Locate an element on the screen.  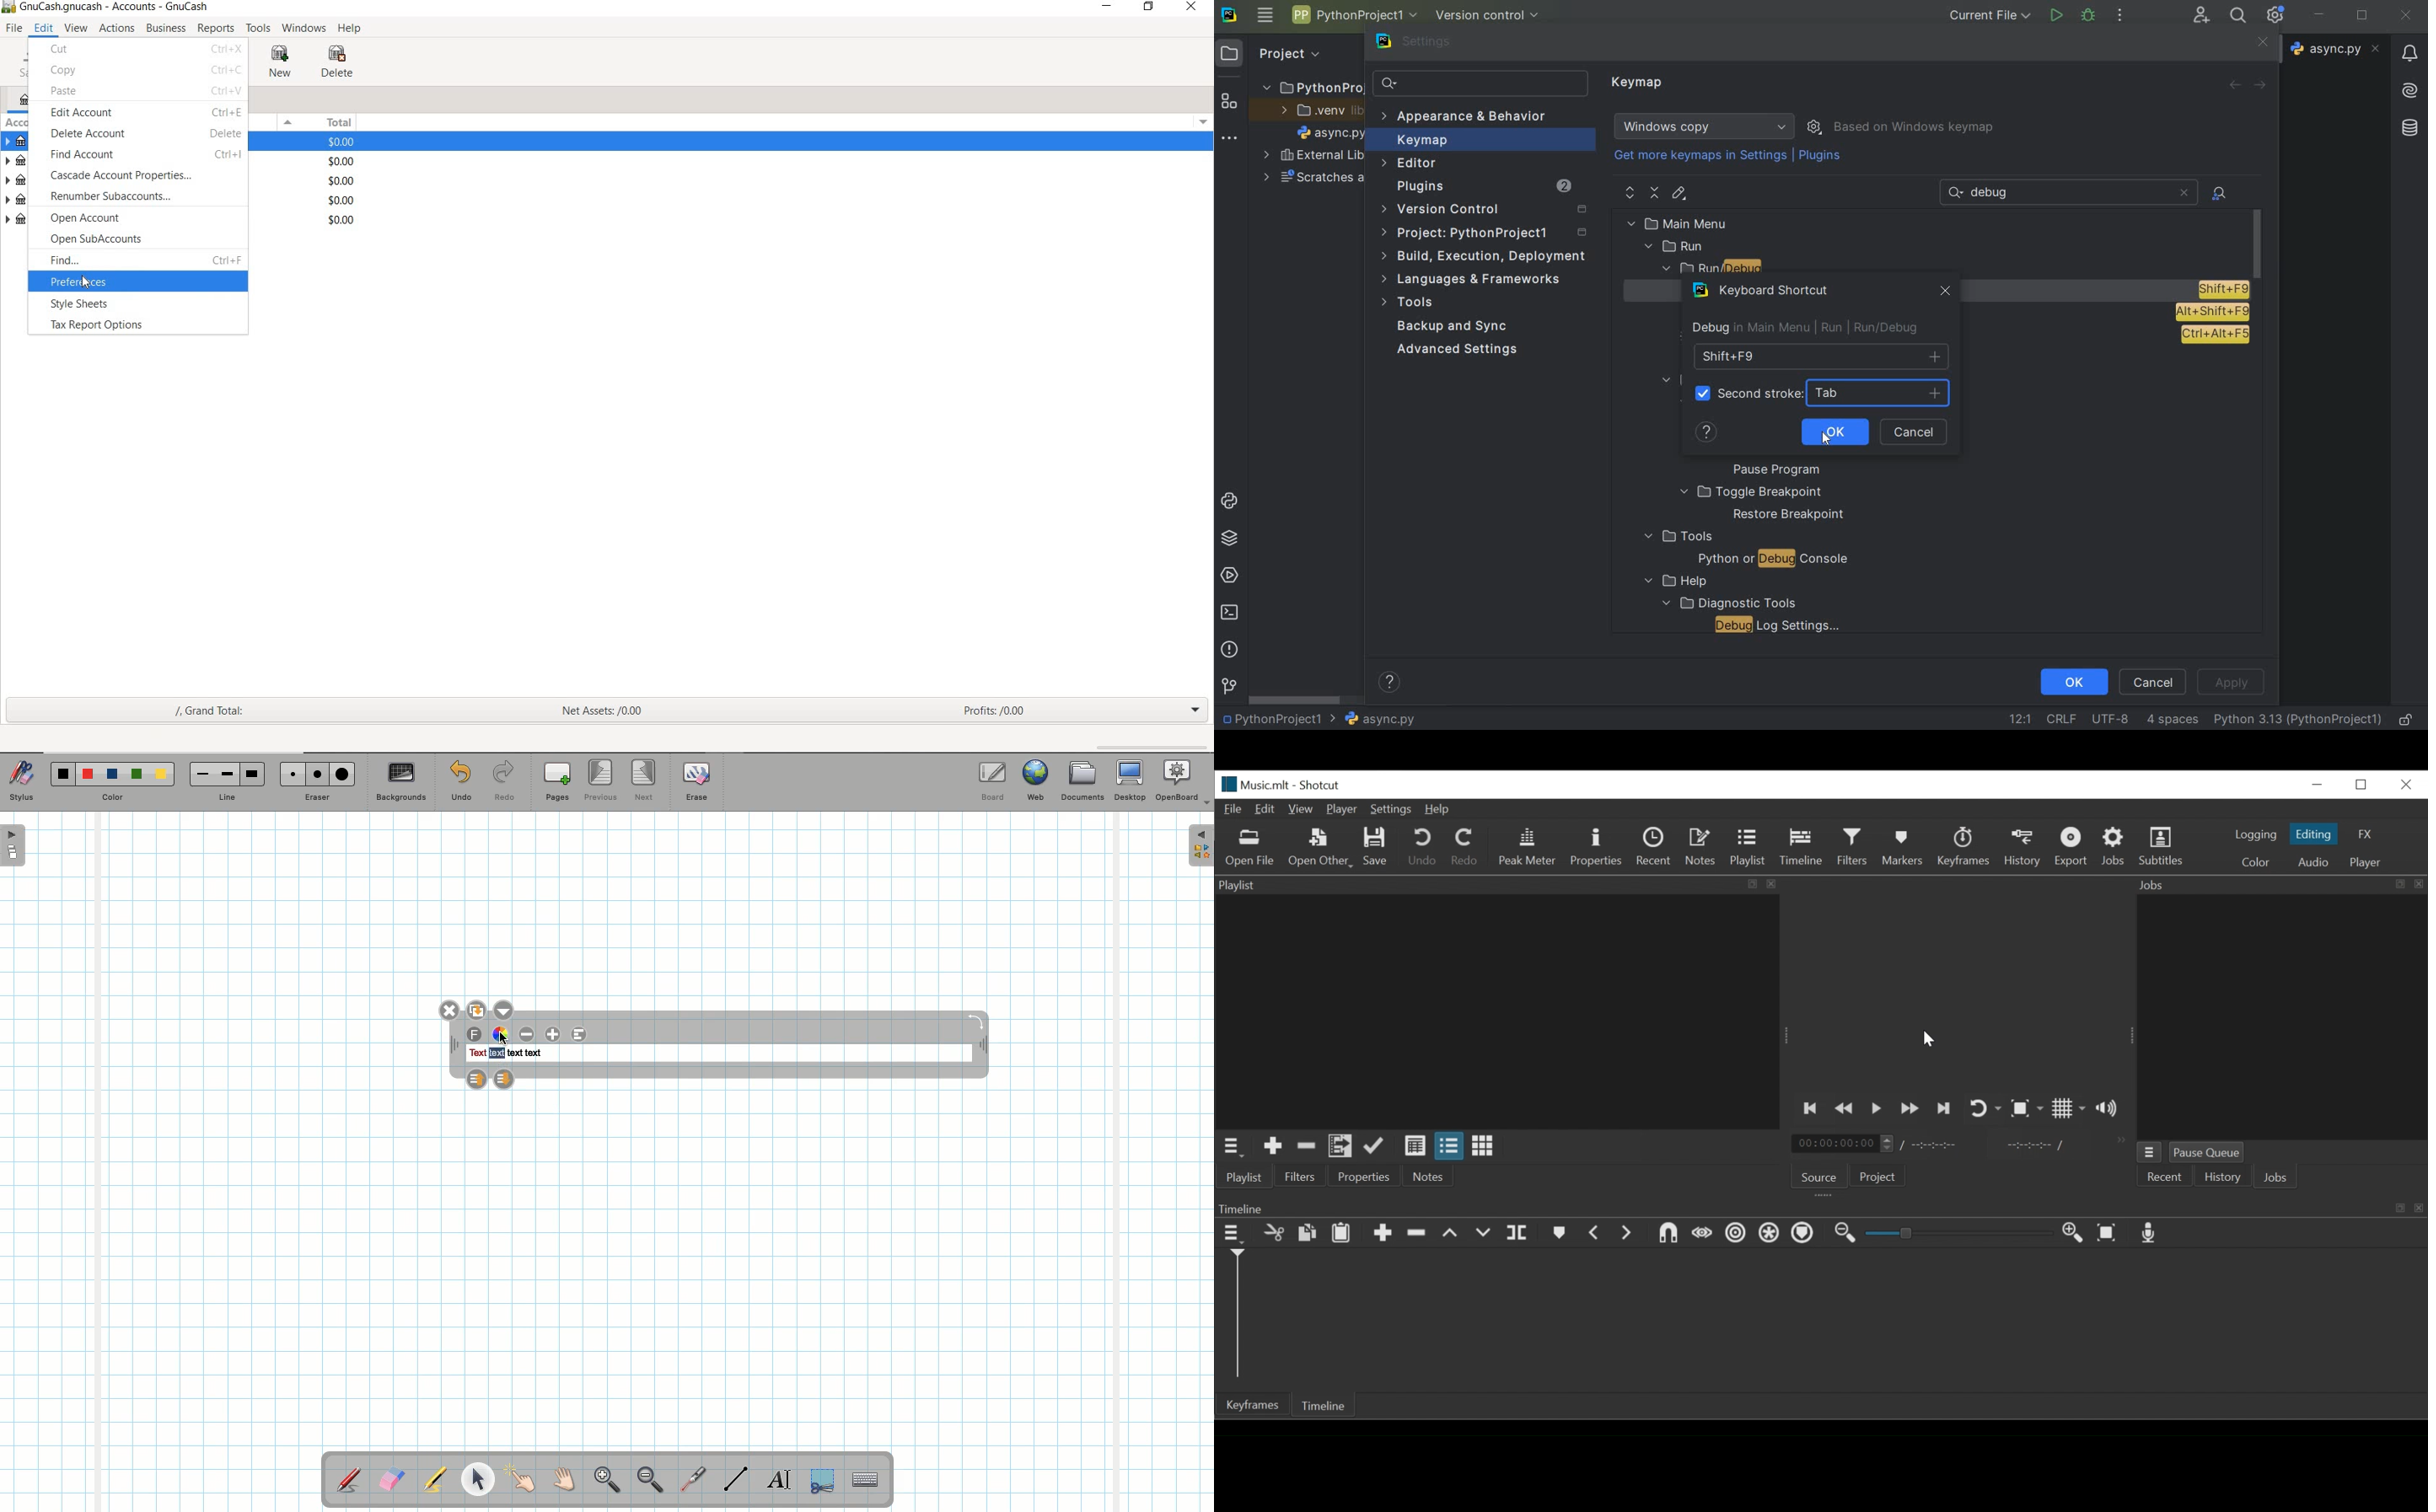
Show volume control is located at coordinates (2110, 1111).